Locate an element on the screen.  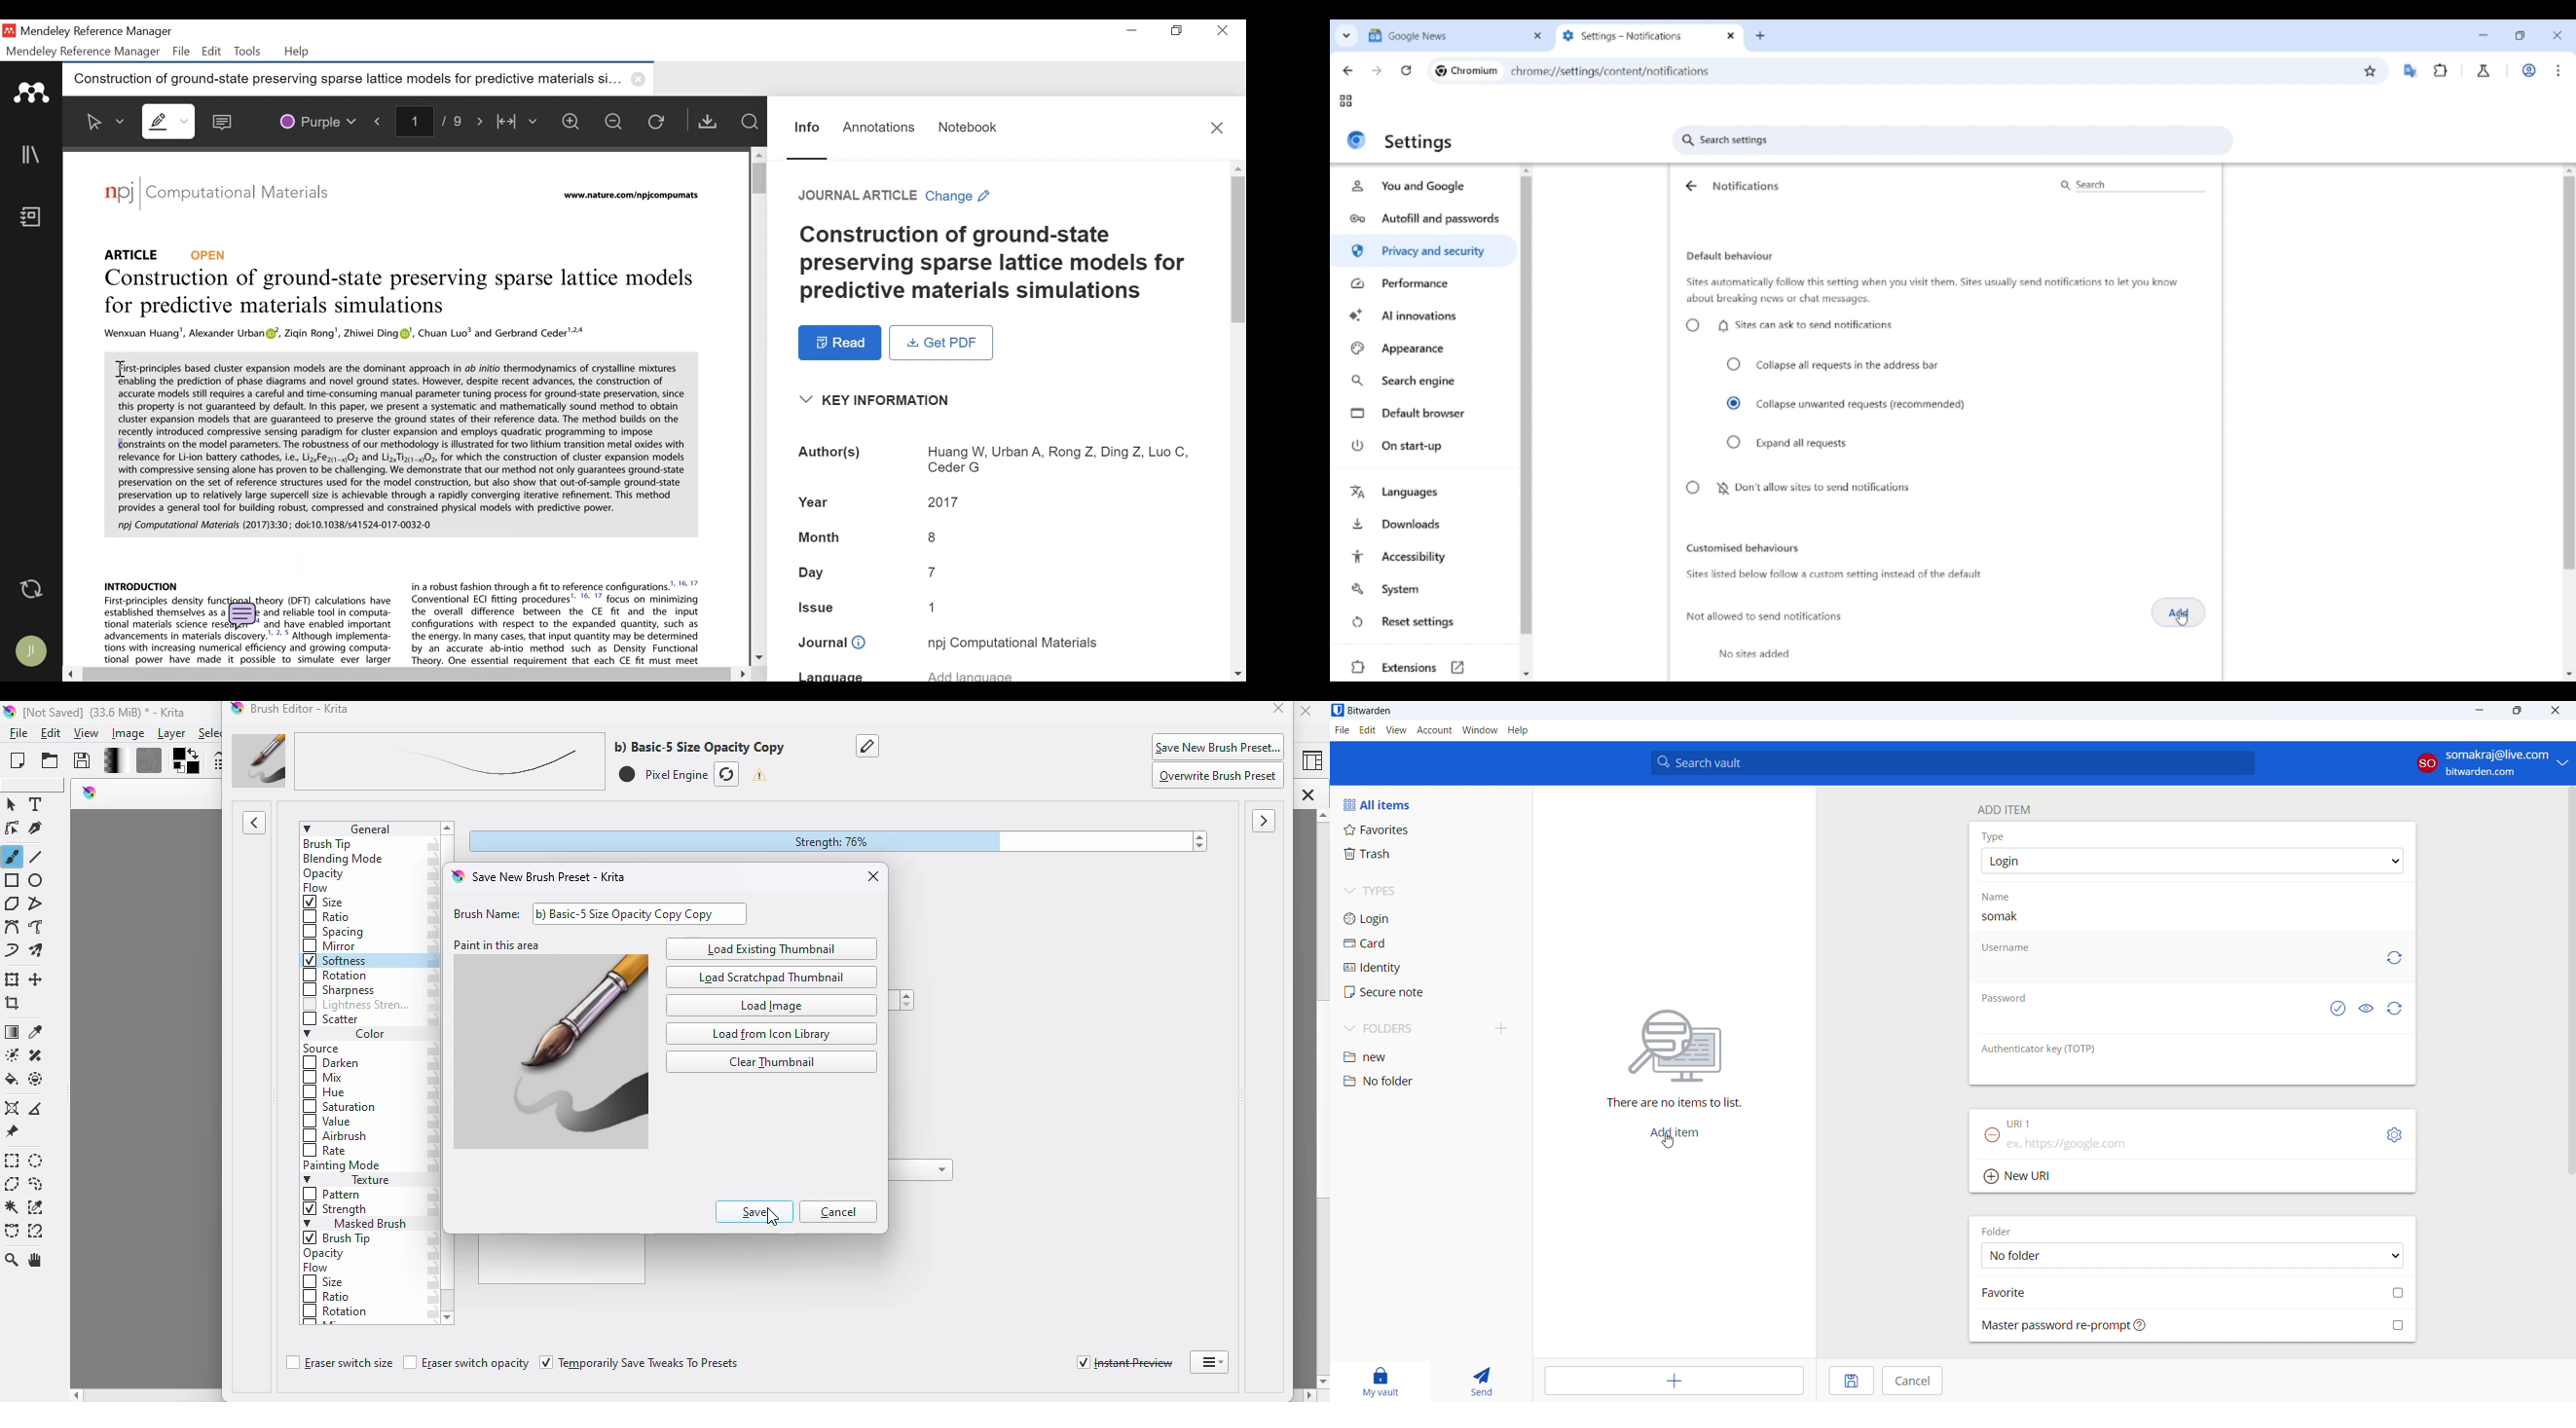
Go back is located at coordinates (1347, 71).